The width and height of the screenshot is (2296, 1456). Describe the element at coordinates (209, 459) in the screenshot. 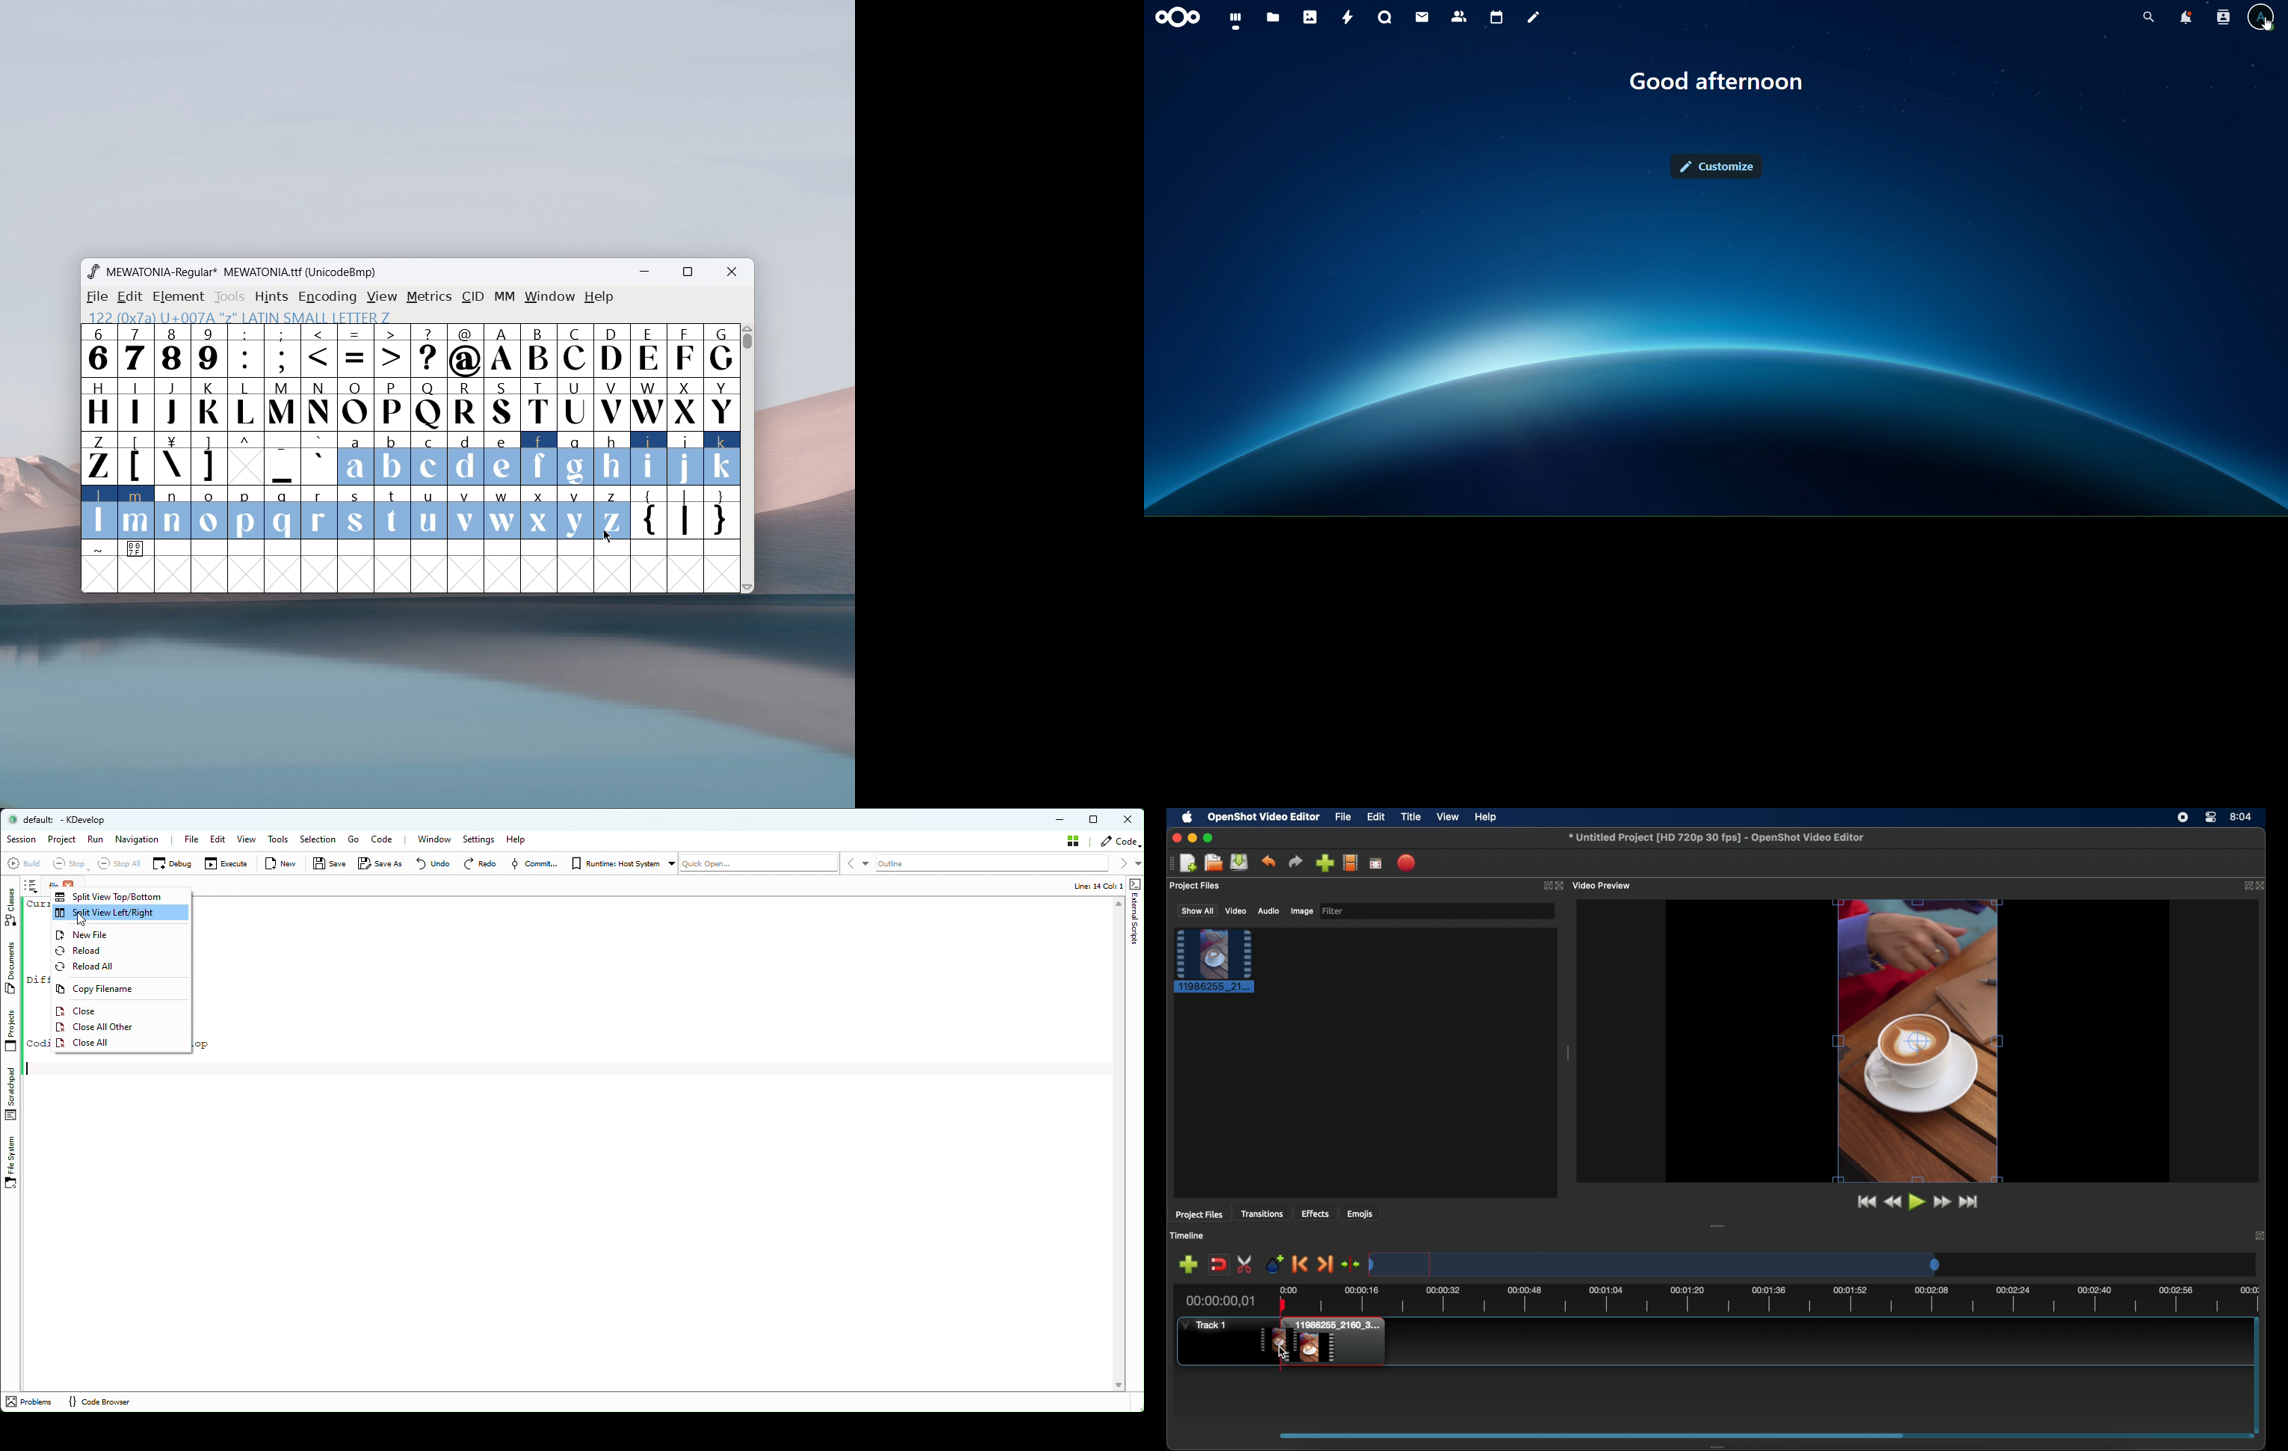

I see `]` at that location.